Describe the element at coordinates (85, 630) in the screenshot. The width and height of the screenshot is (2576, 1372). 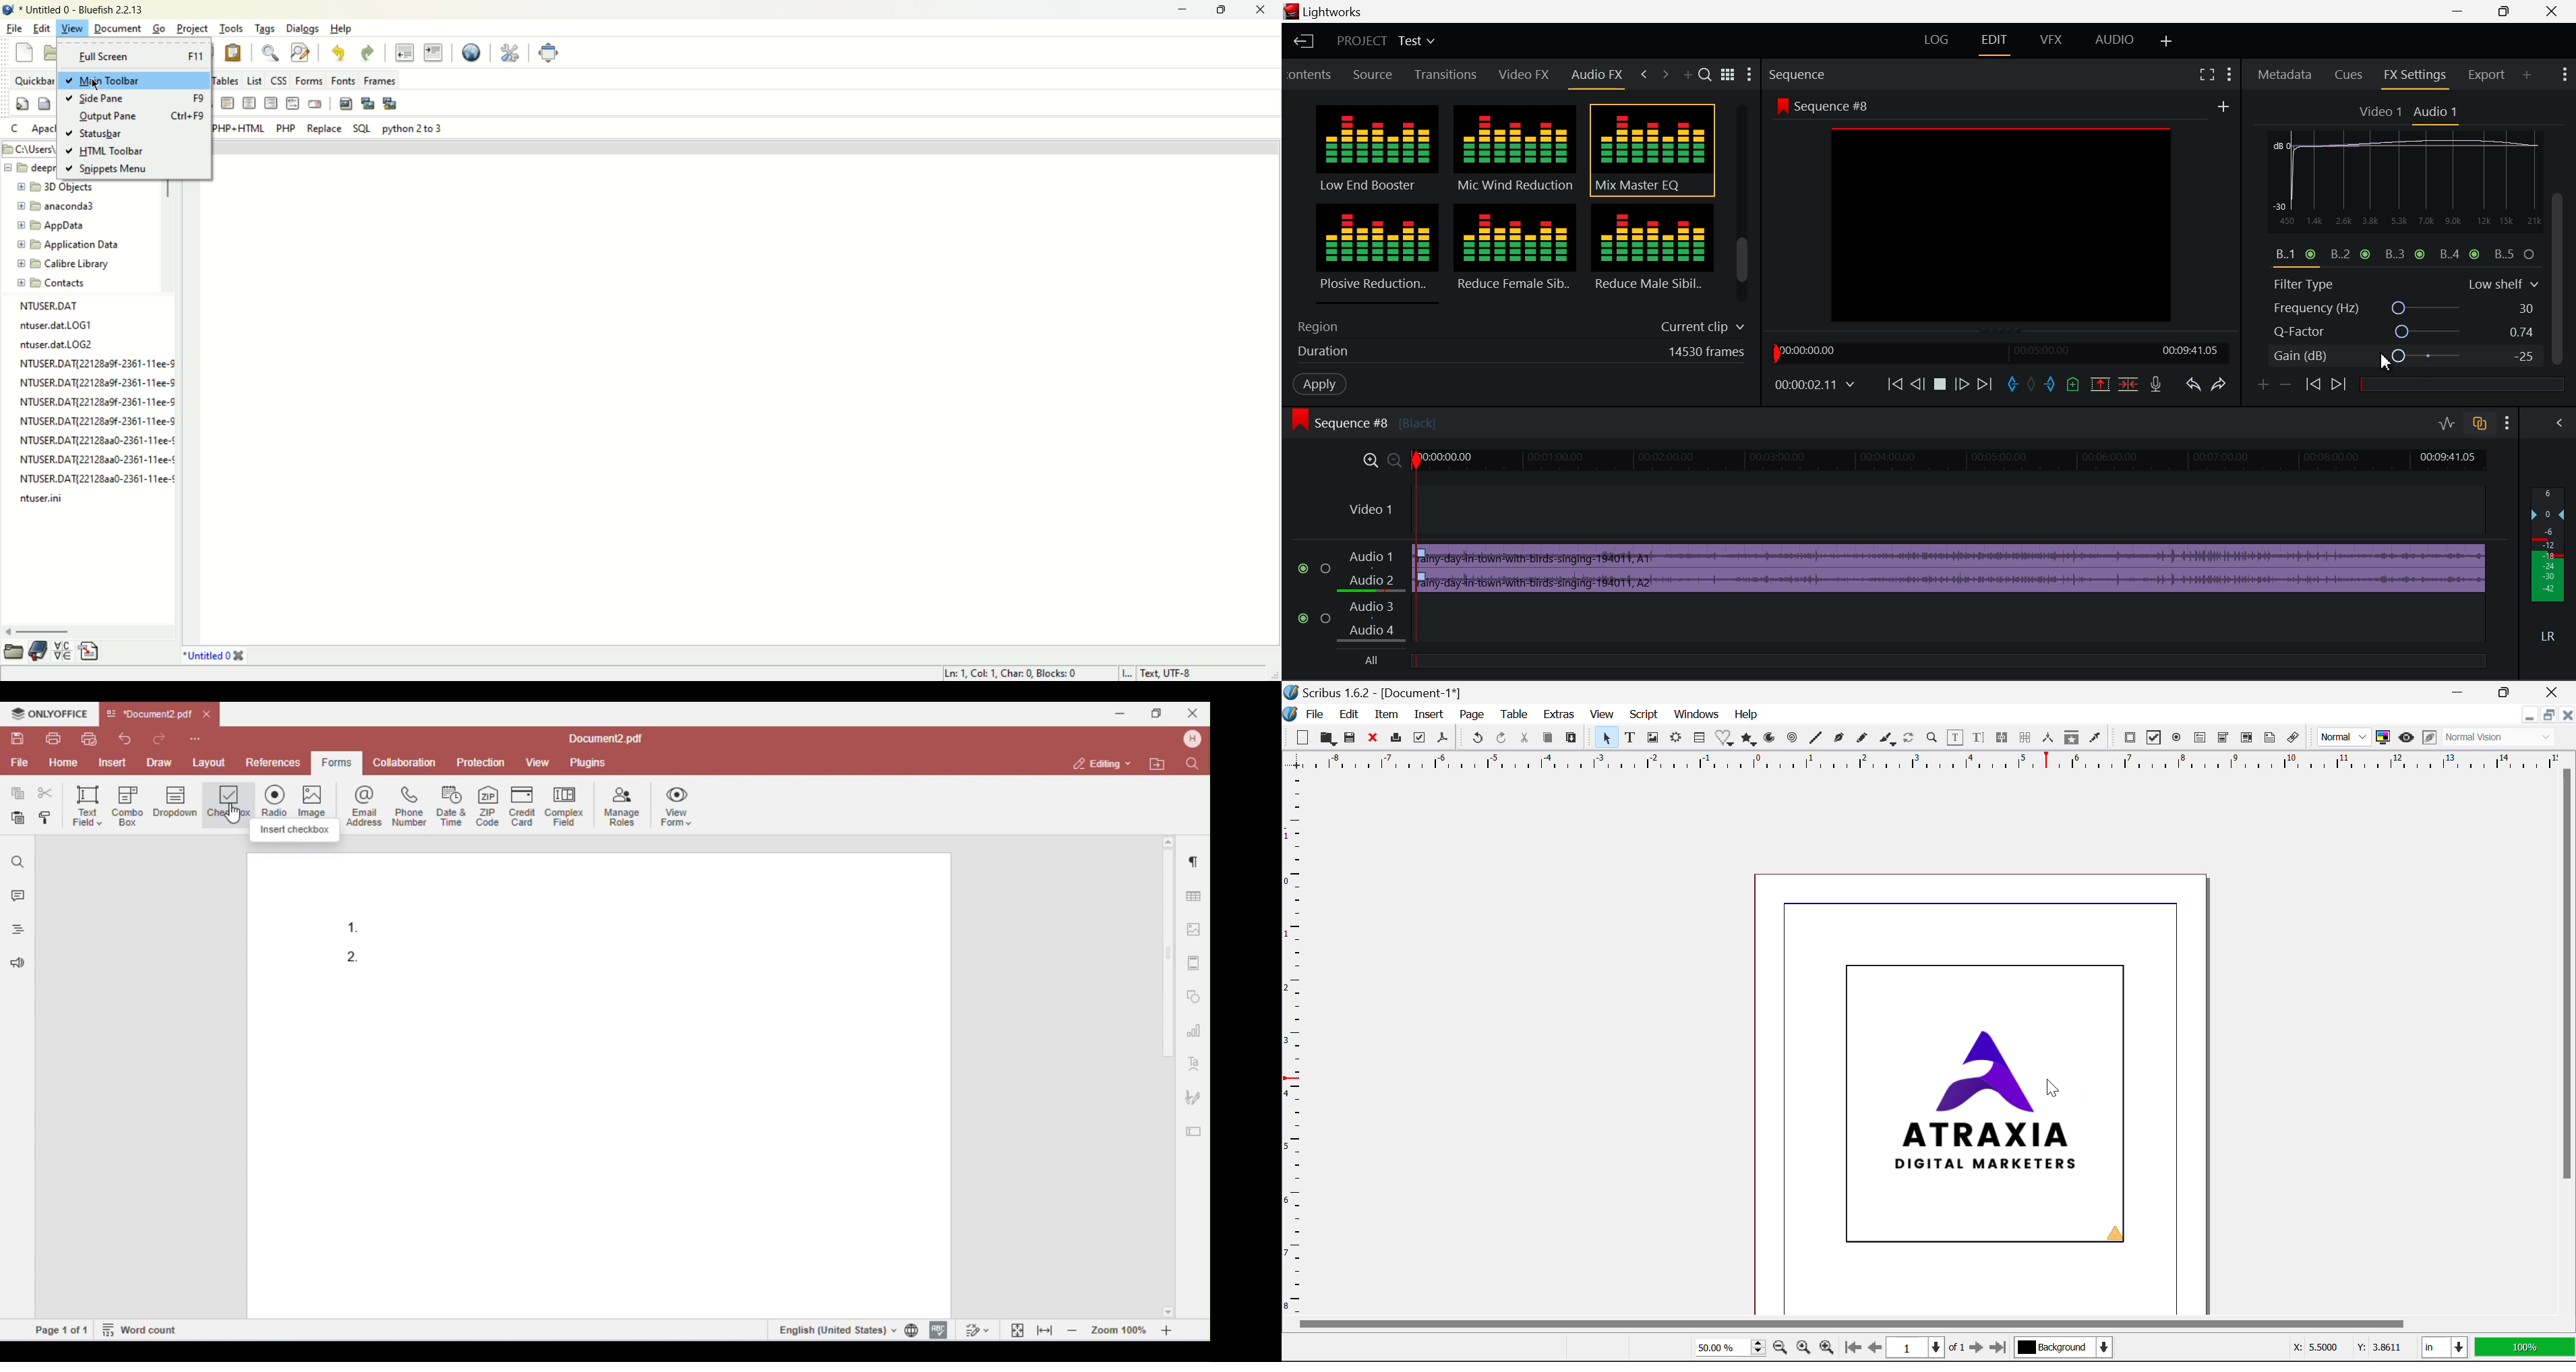
I see `horizontal scroll bar` at that location.